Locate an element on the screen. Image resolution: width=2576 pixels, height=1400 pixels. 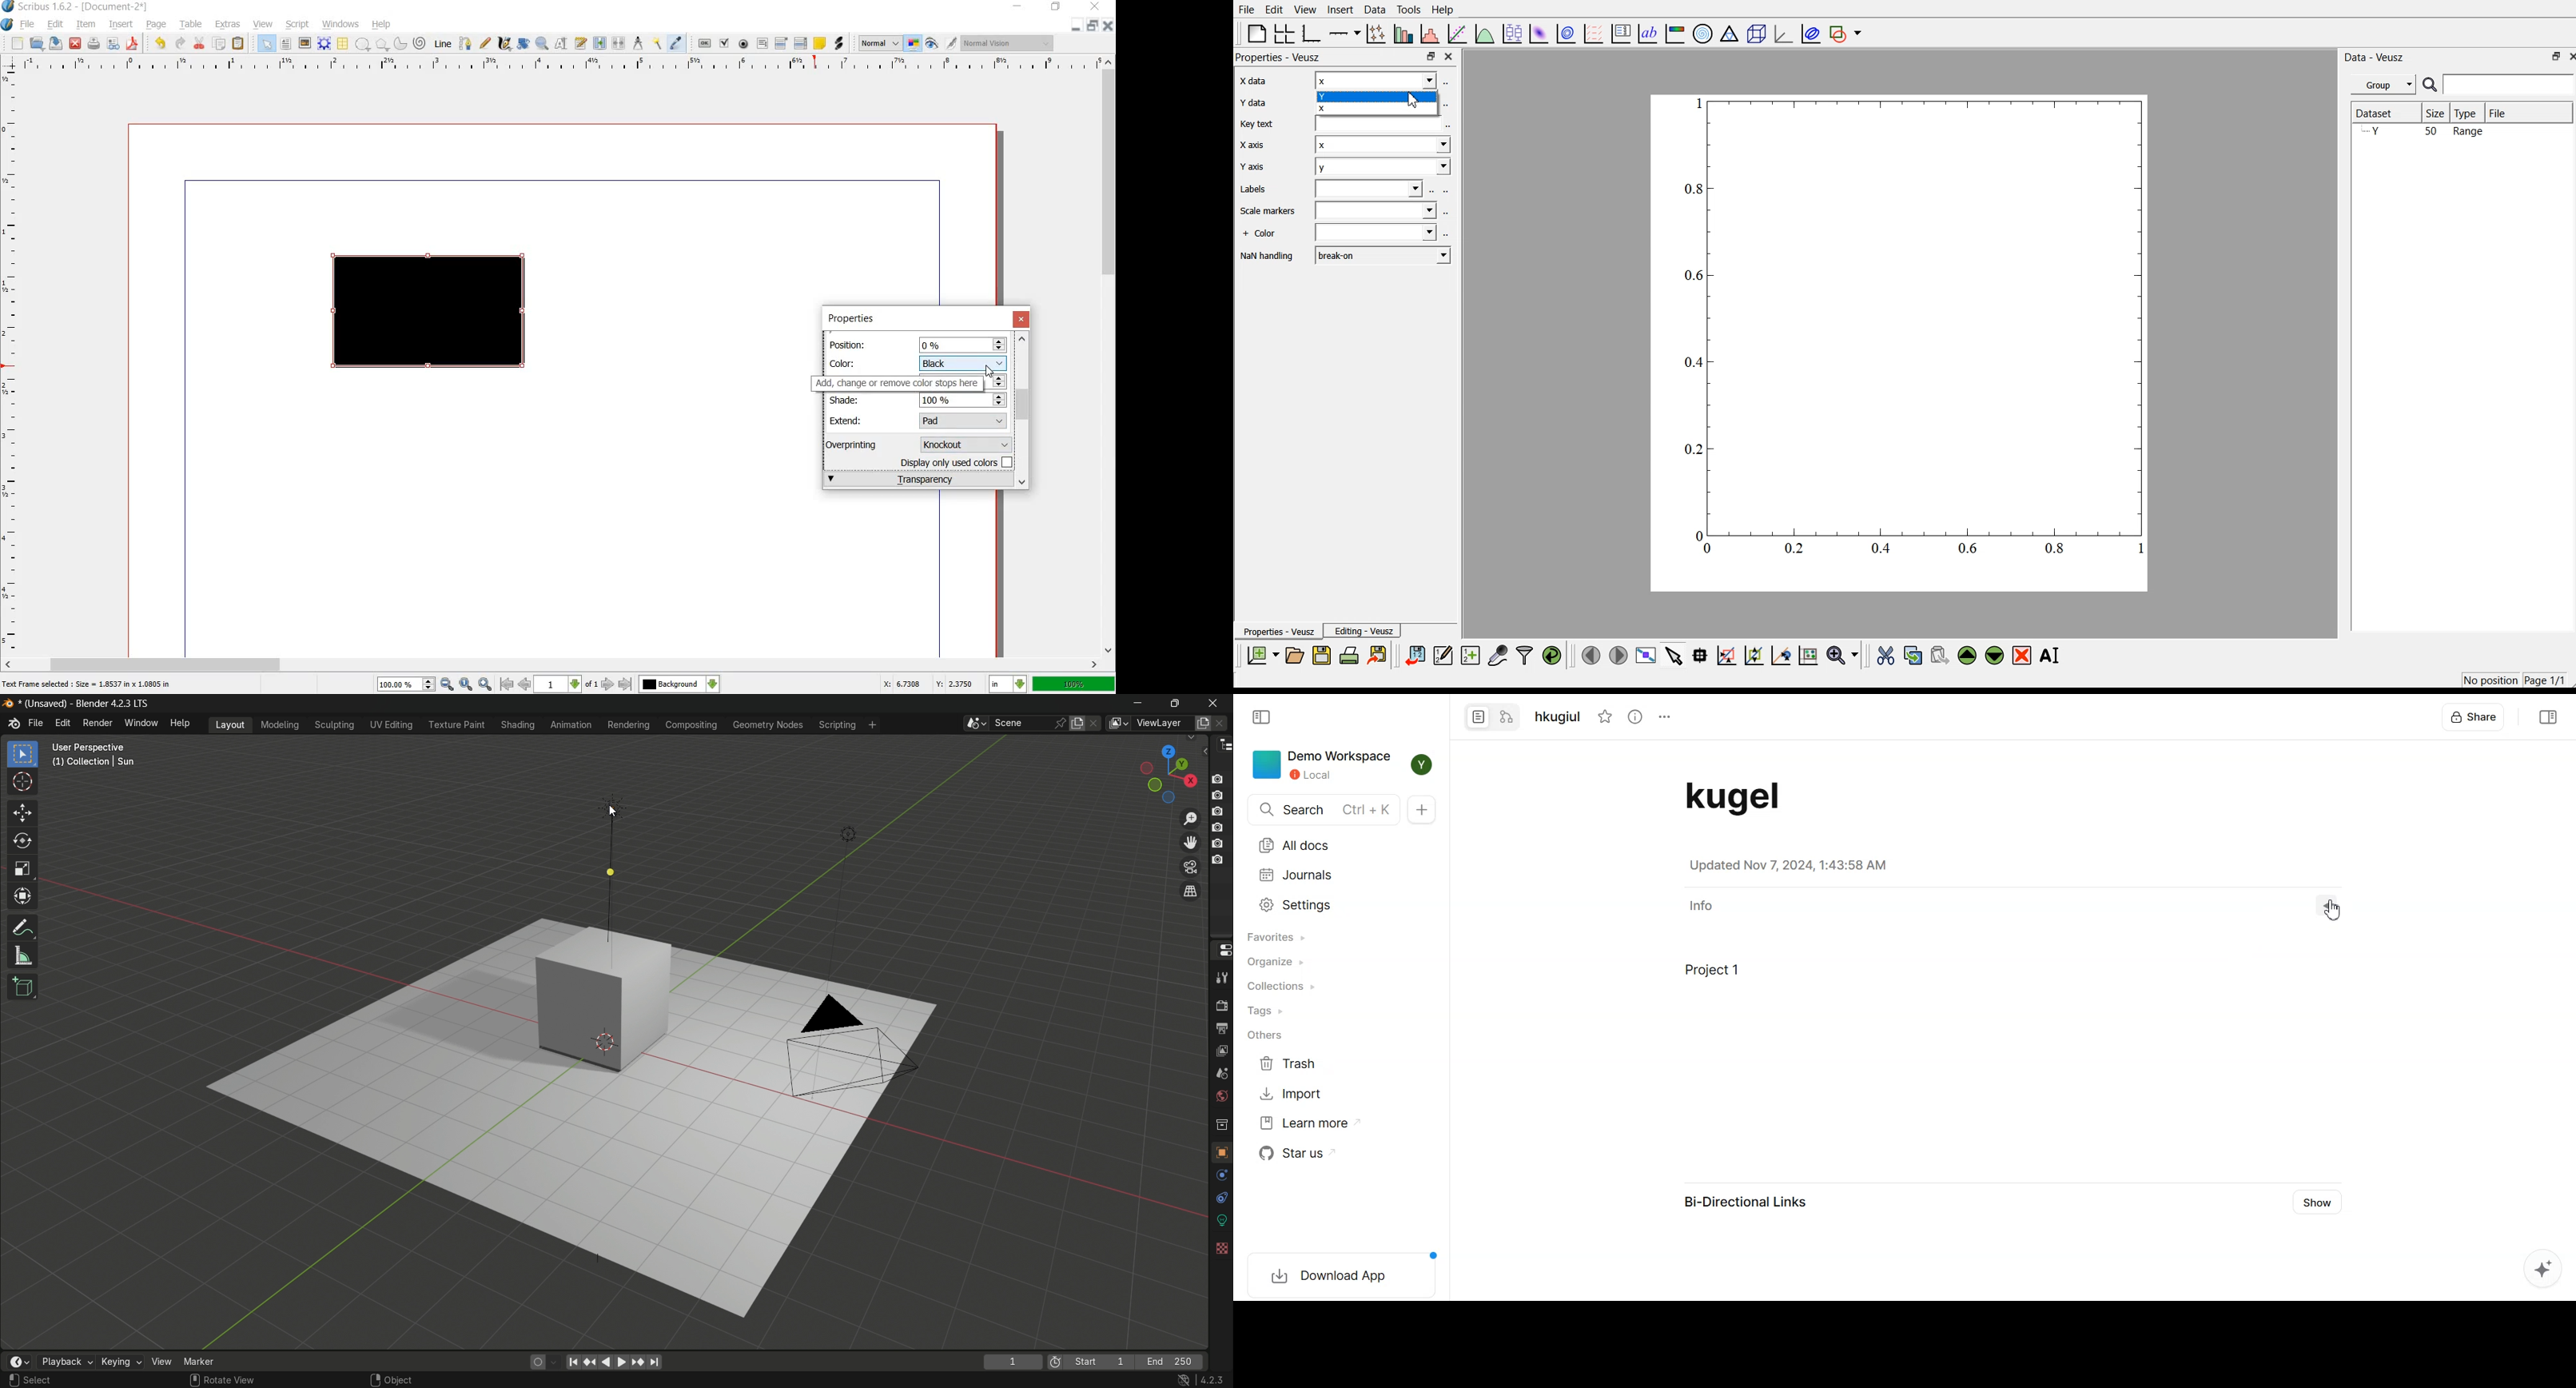
redo is located at coordinates (180, 44).